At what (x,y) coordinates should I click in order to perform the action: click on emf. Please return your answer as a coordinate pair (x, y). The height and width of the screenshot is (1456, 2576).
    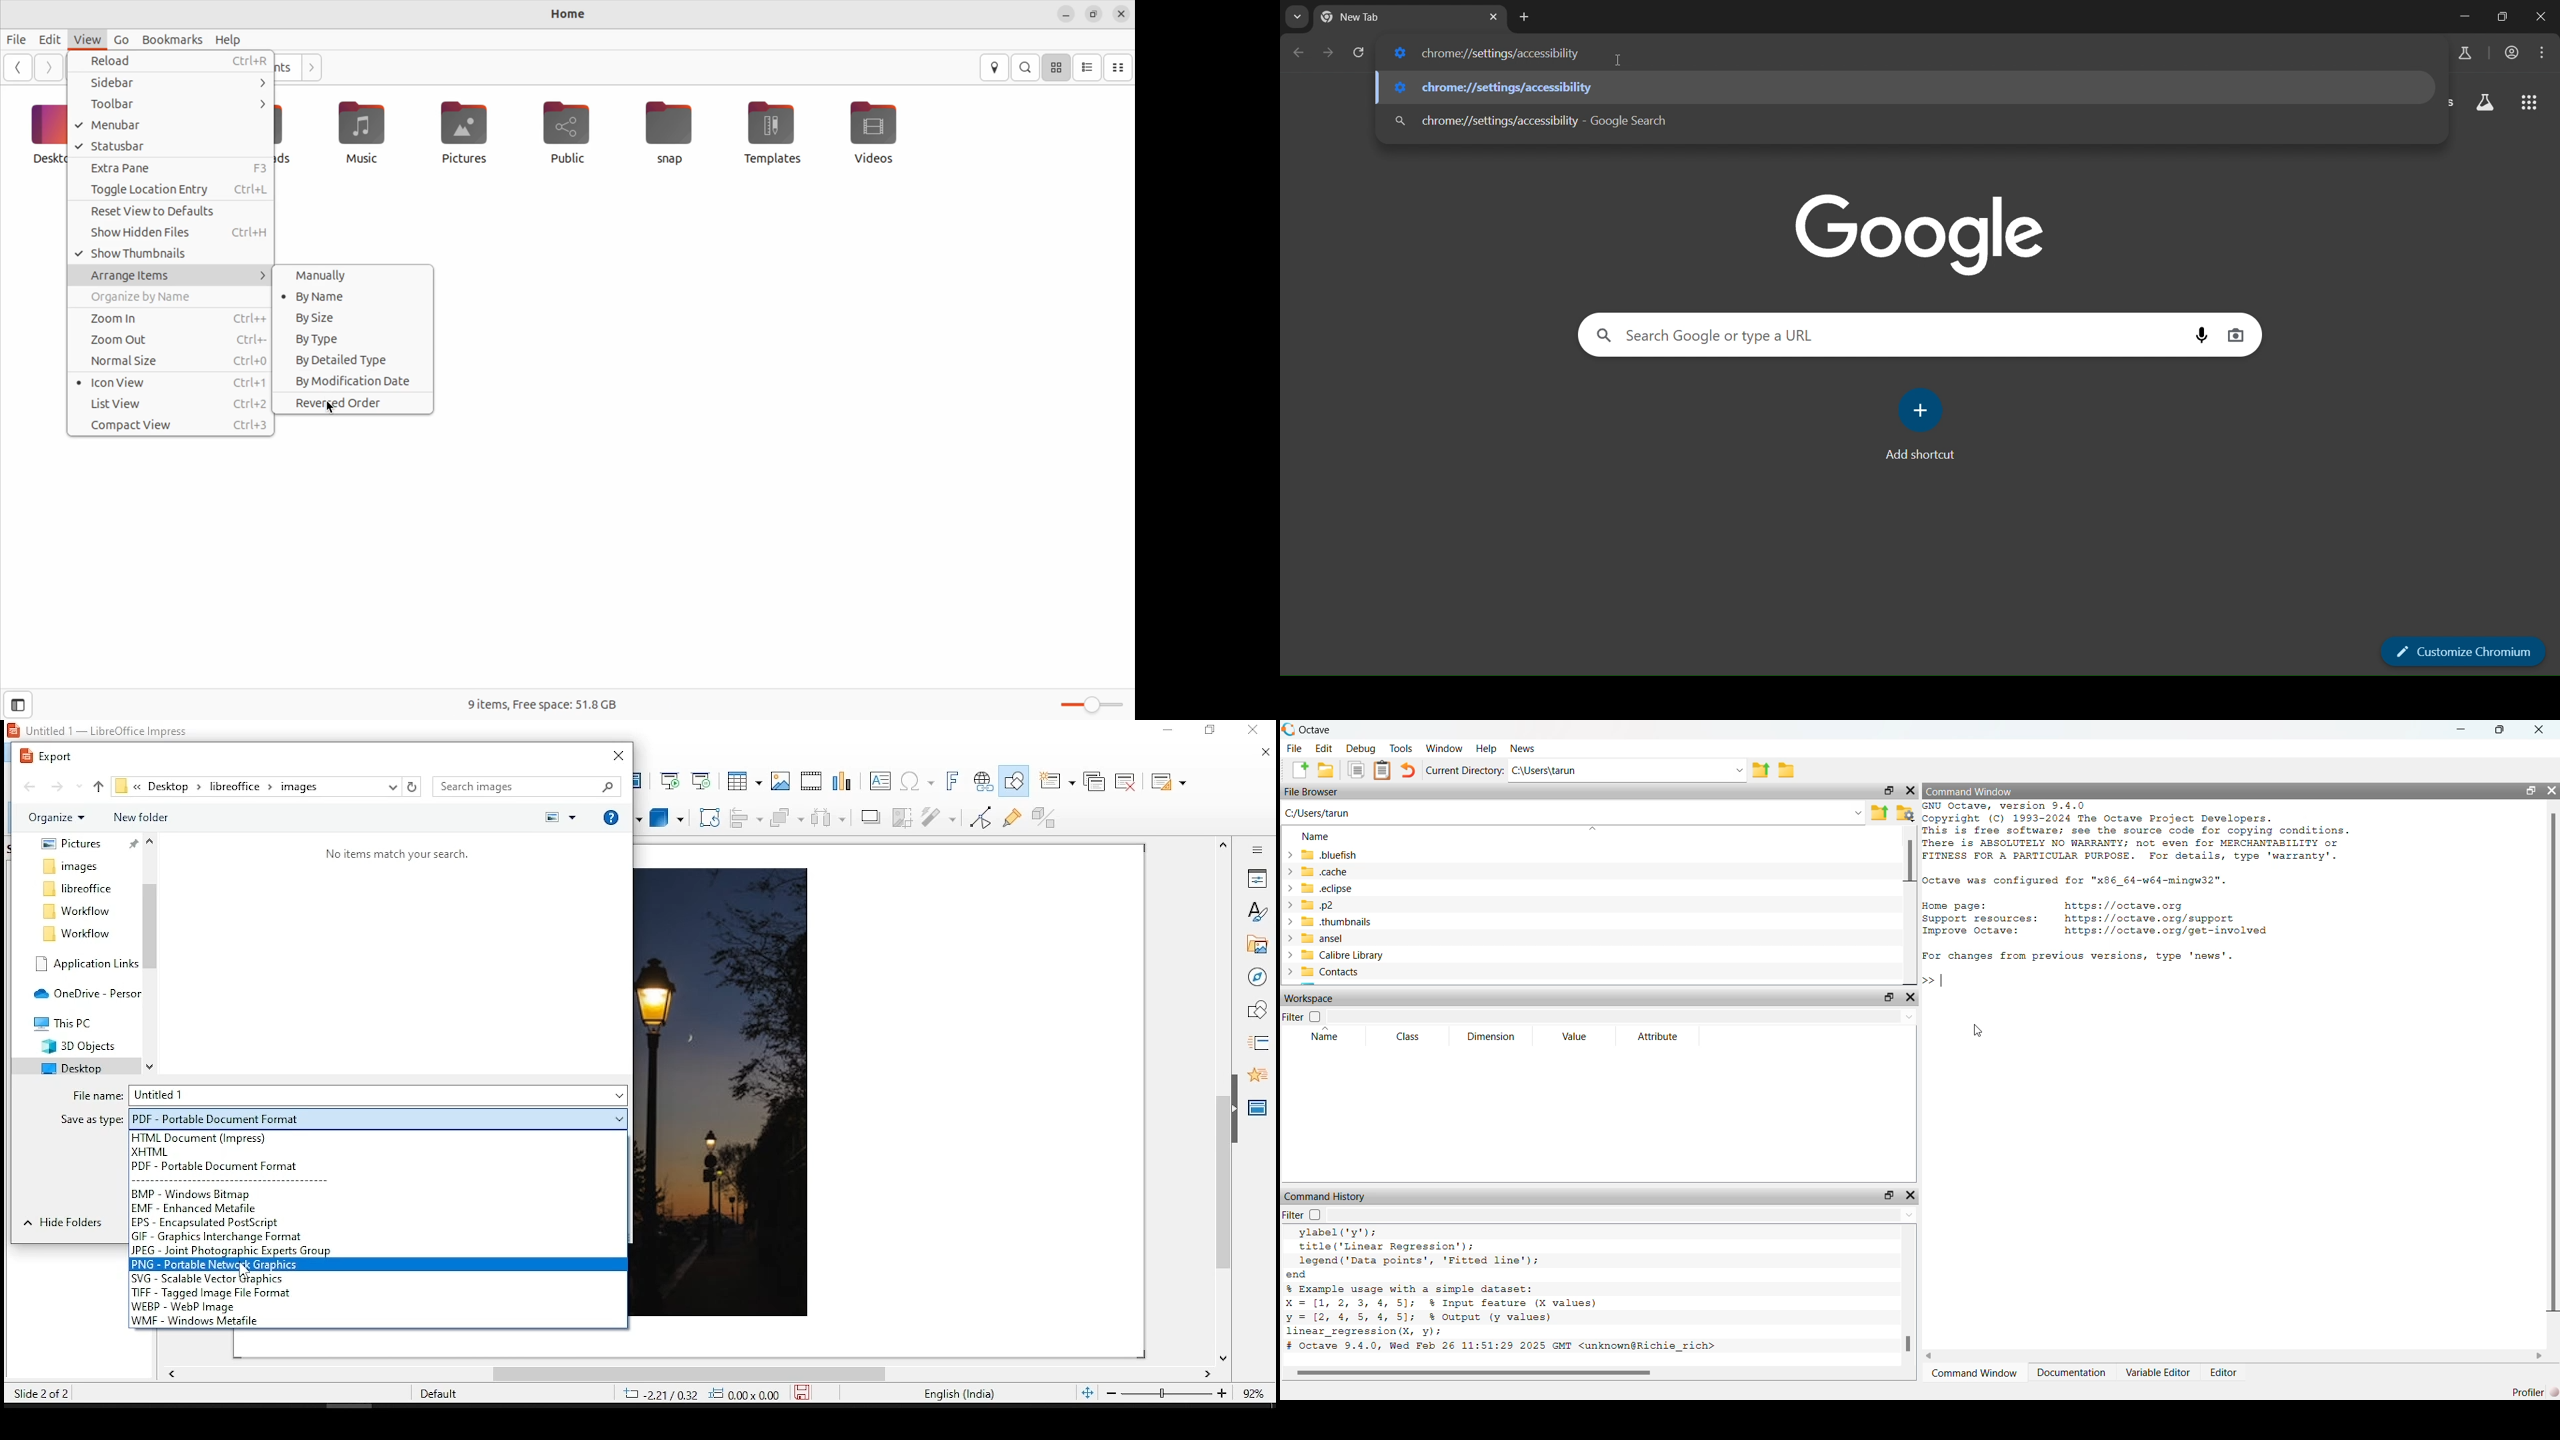
    Looking at the image, I should click on (199, 1208).